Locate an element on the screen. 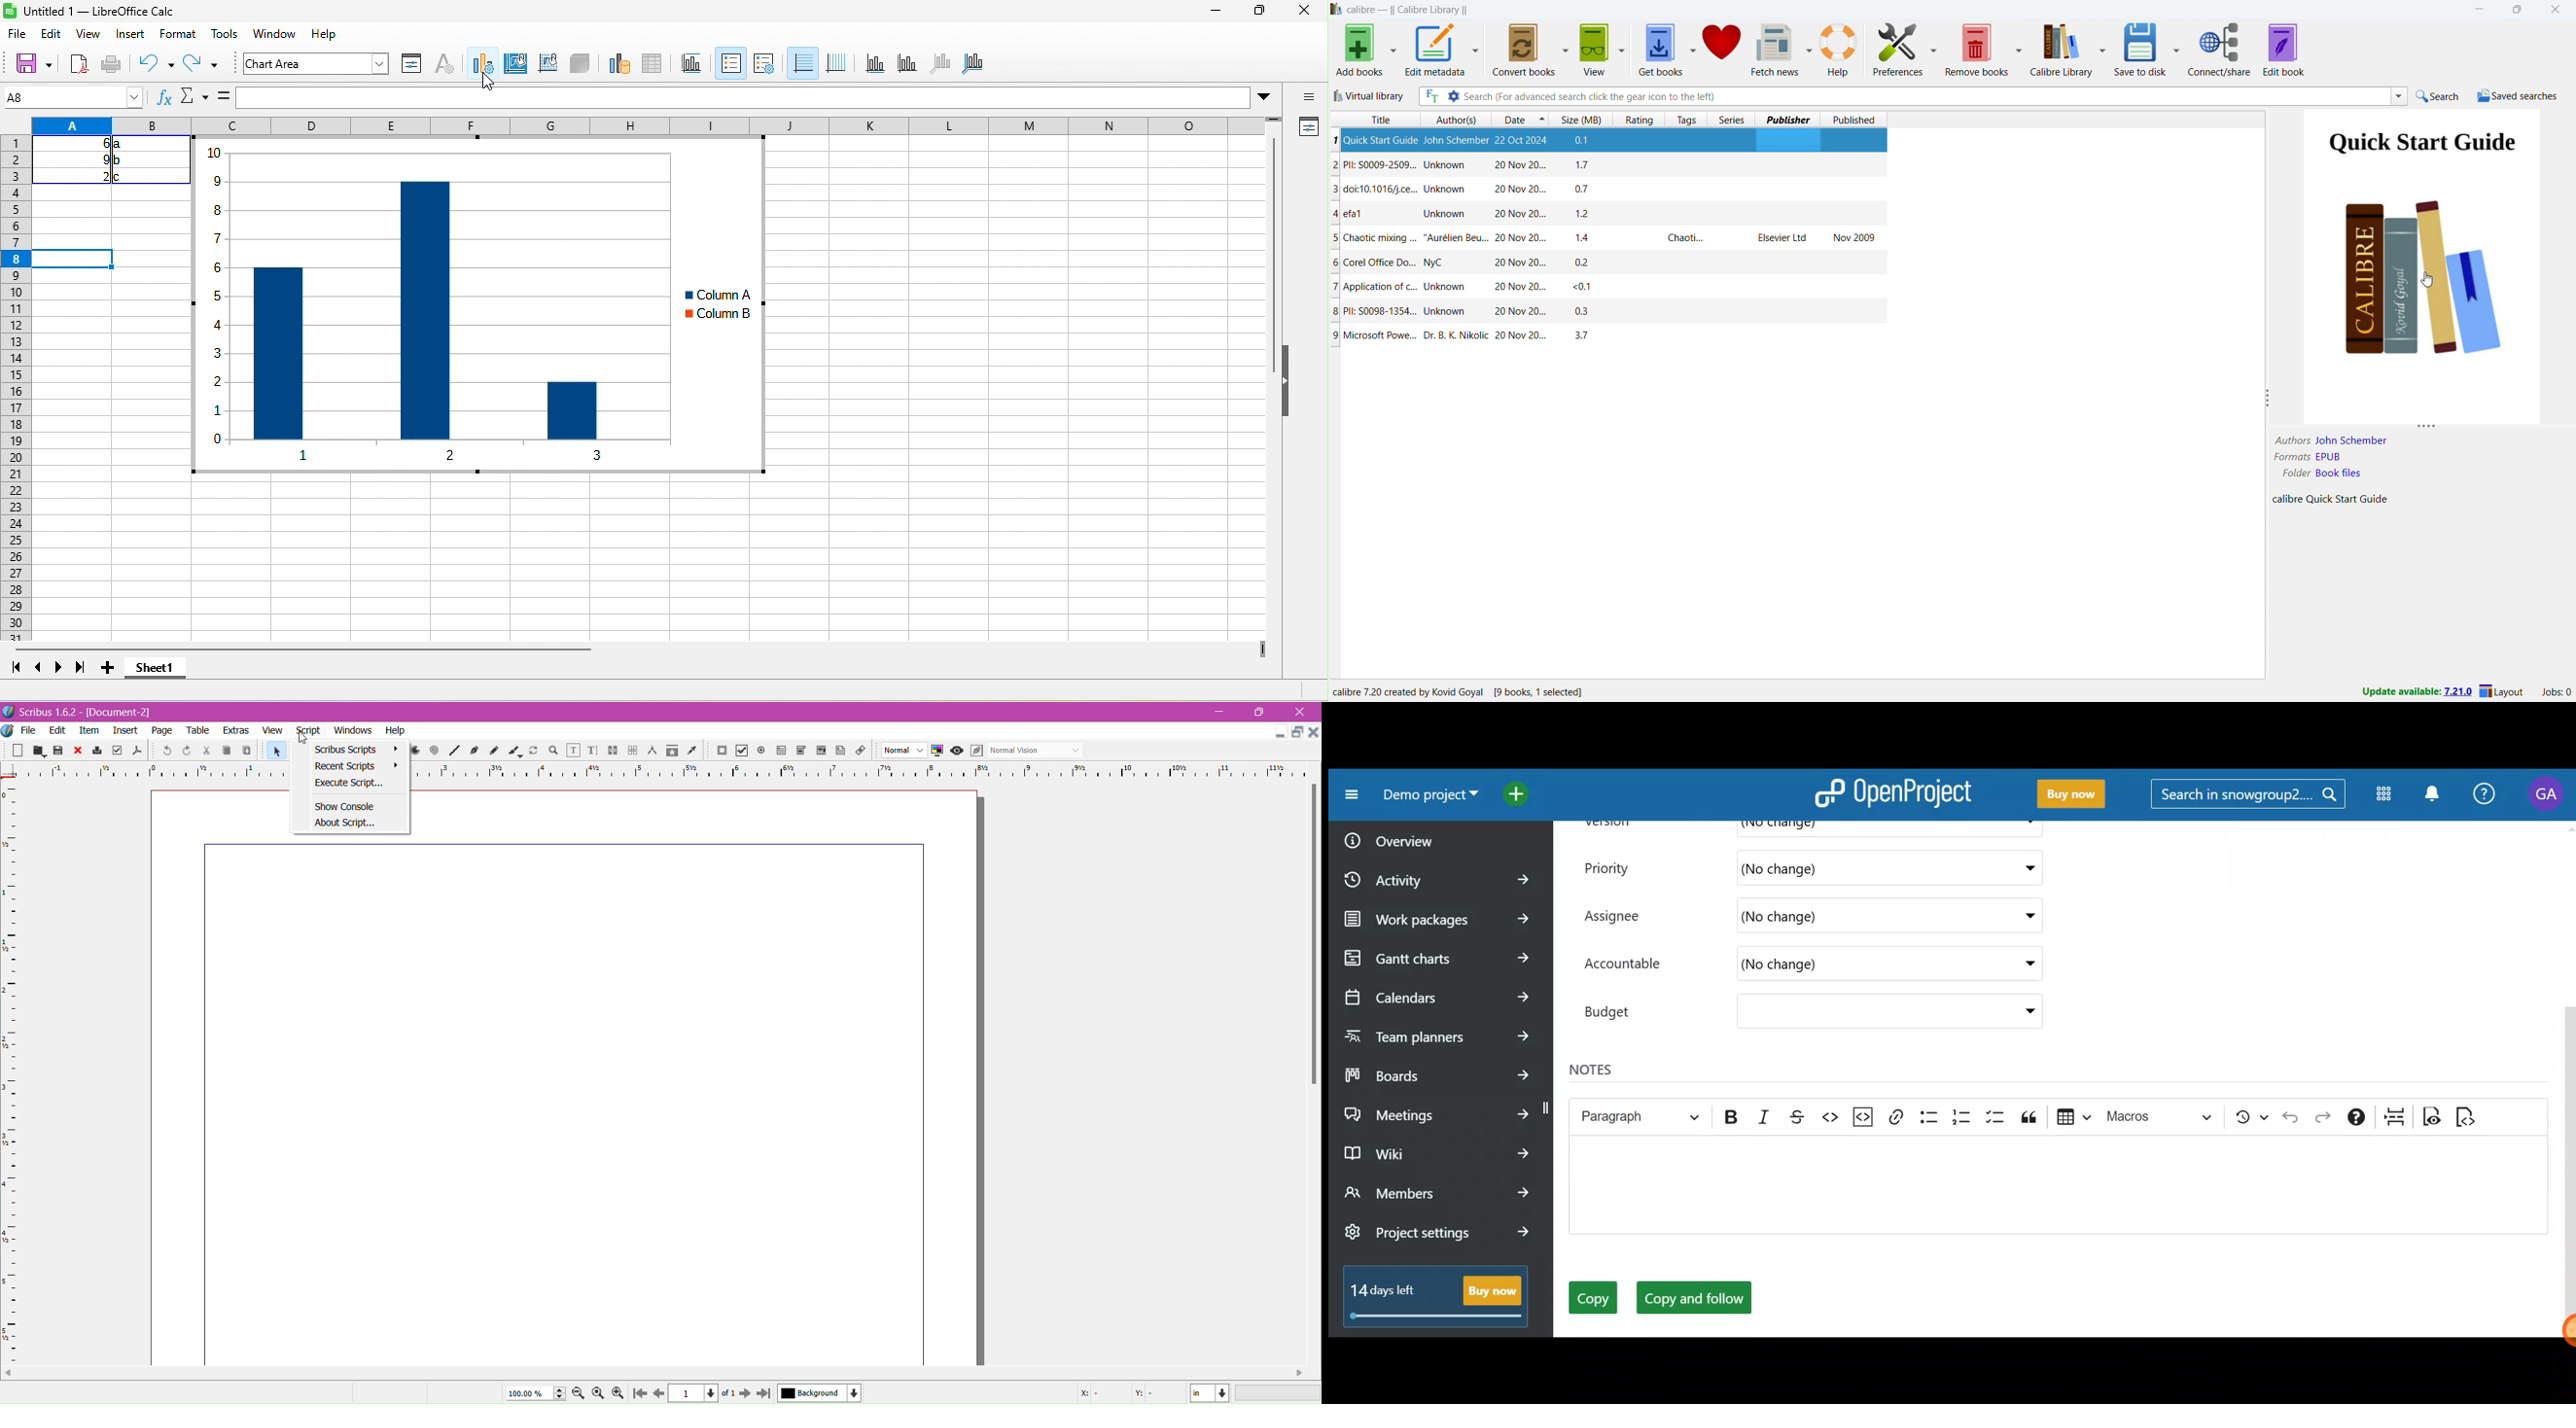 The image size is (2576, 1428). donate to calibre is located at coordinates (1724, 49).